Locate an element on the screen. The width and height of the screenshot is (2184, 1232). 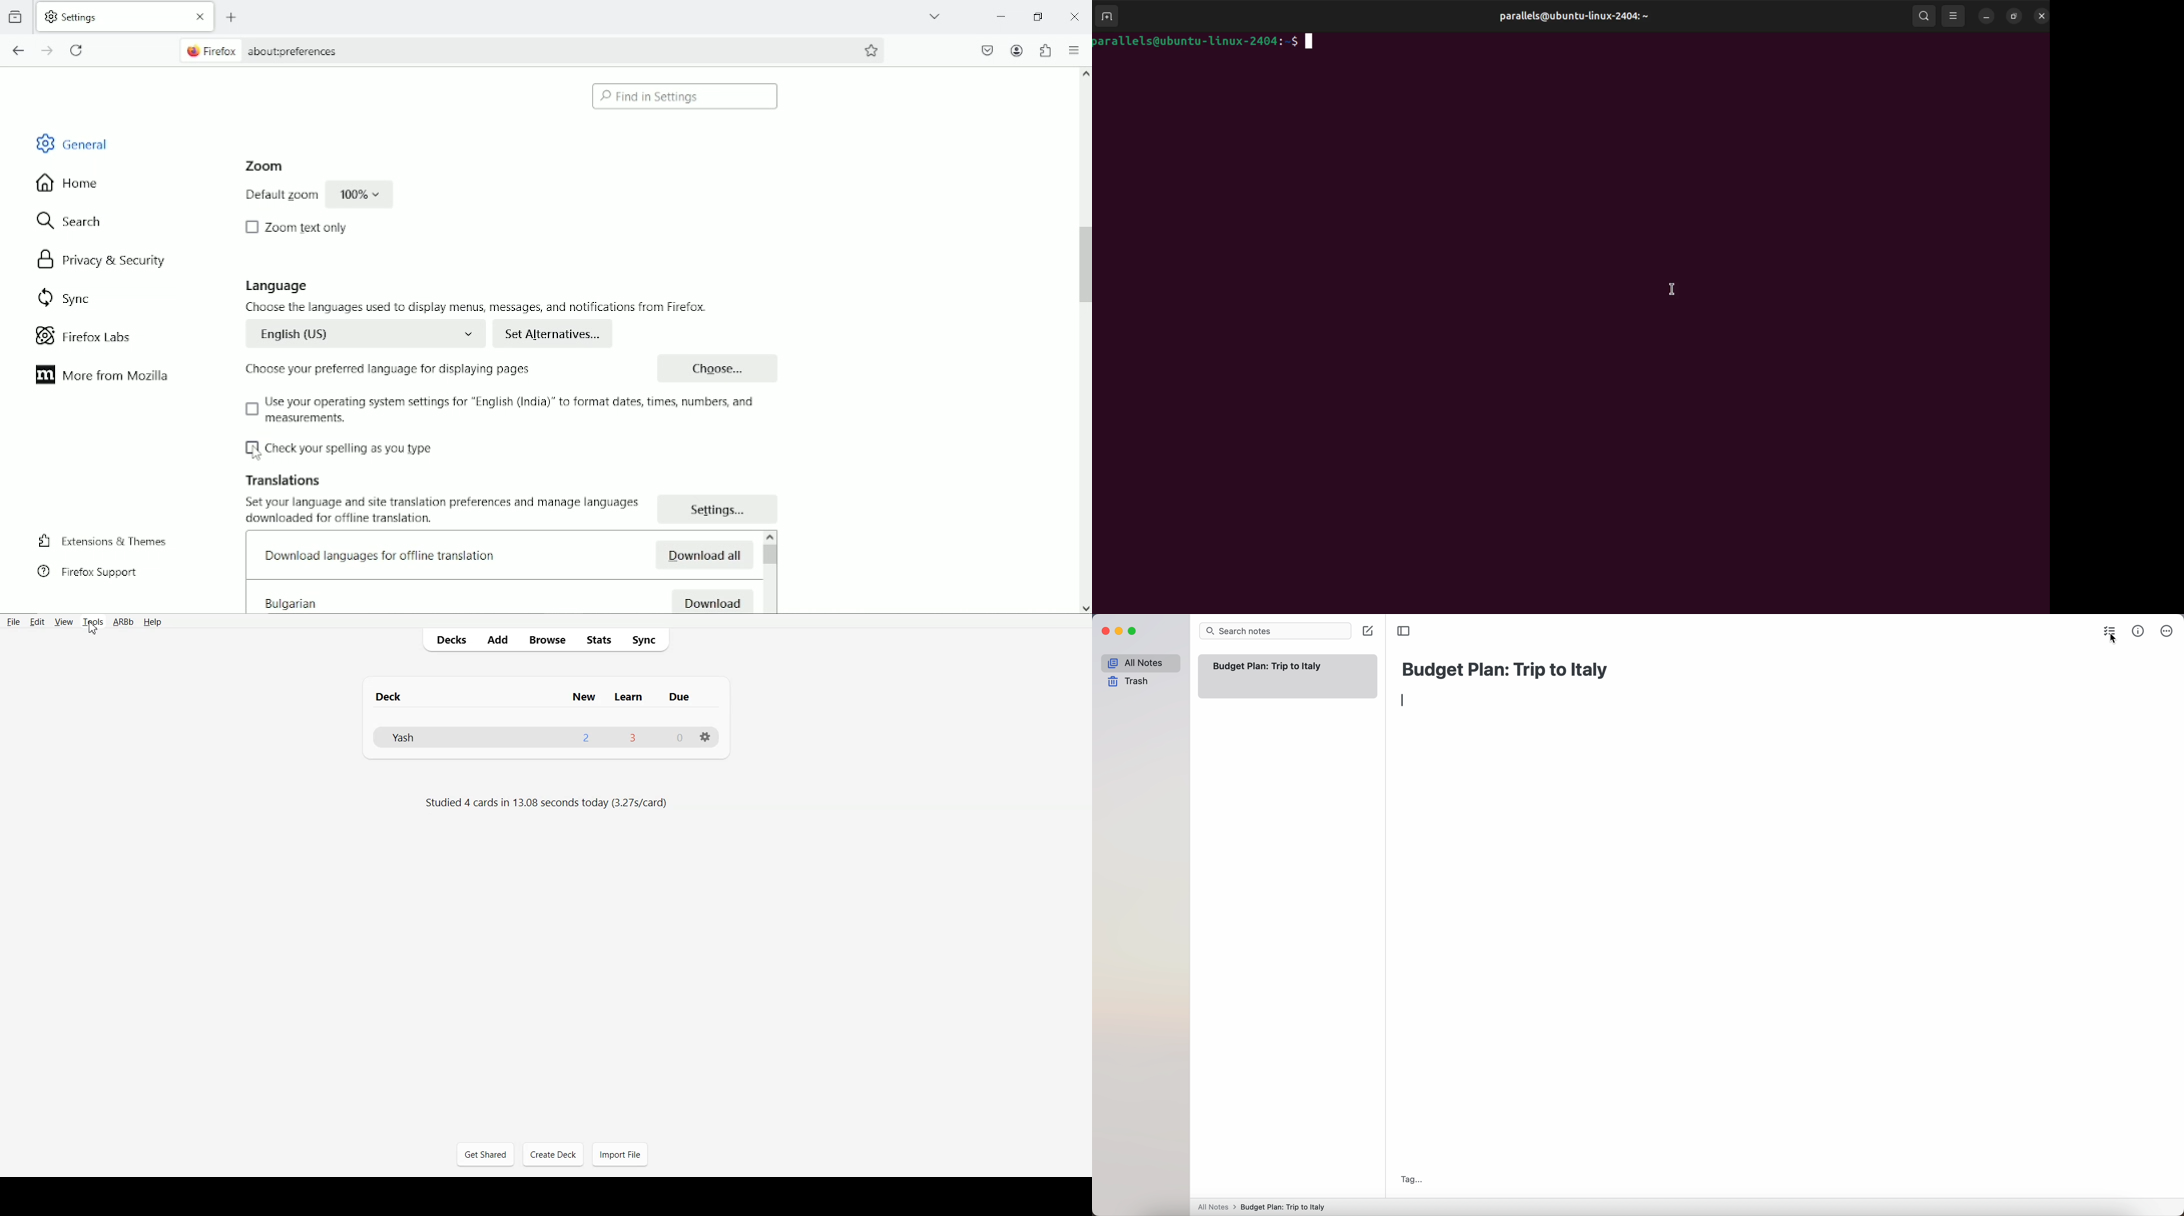
trash is located at coordinates (1128, 682).